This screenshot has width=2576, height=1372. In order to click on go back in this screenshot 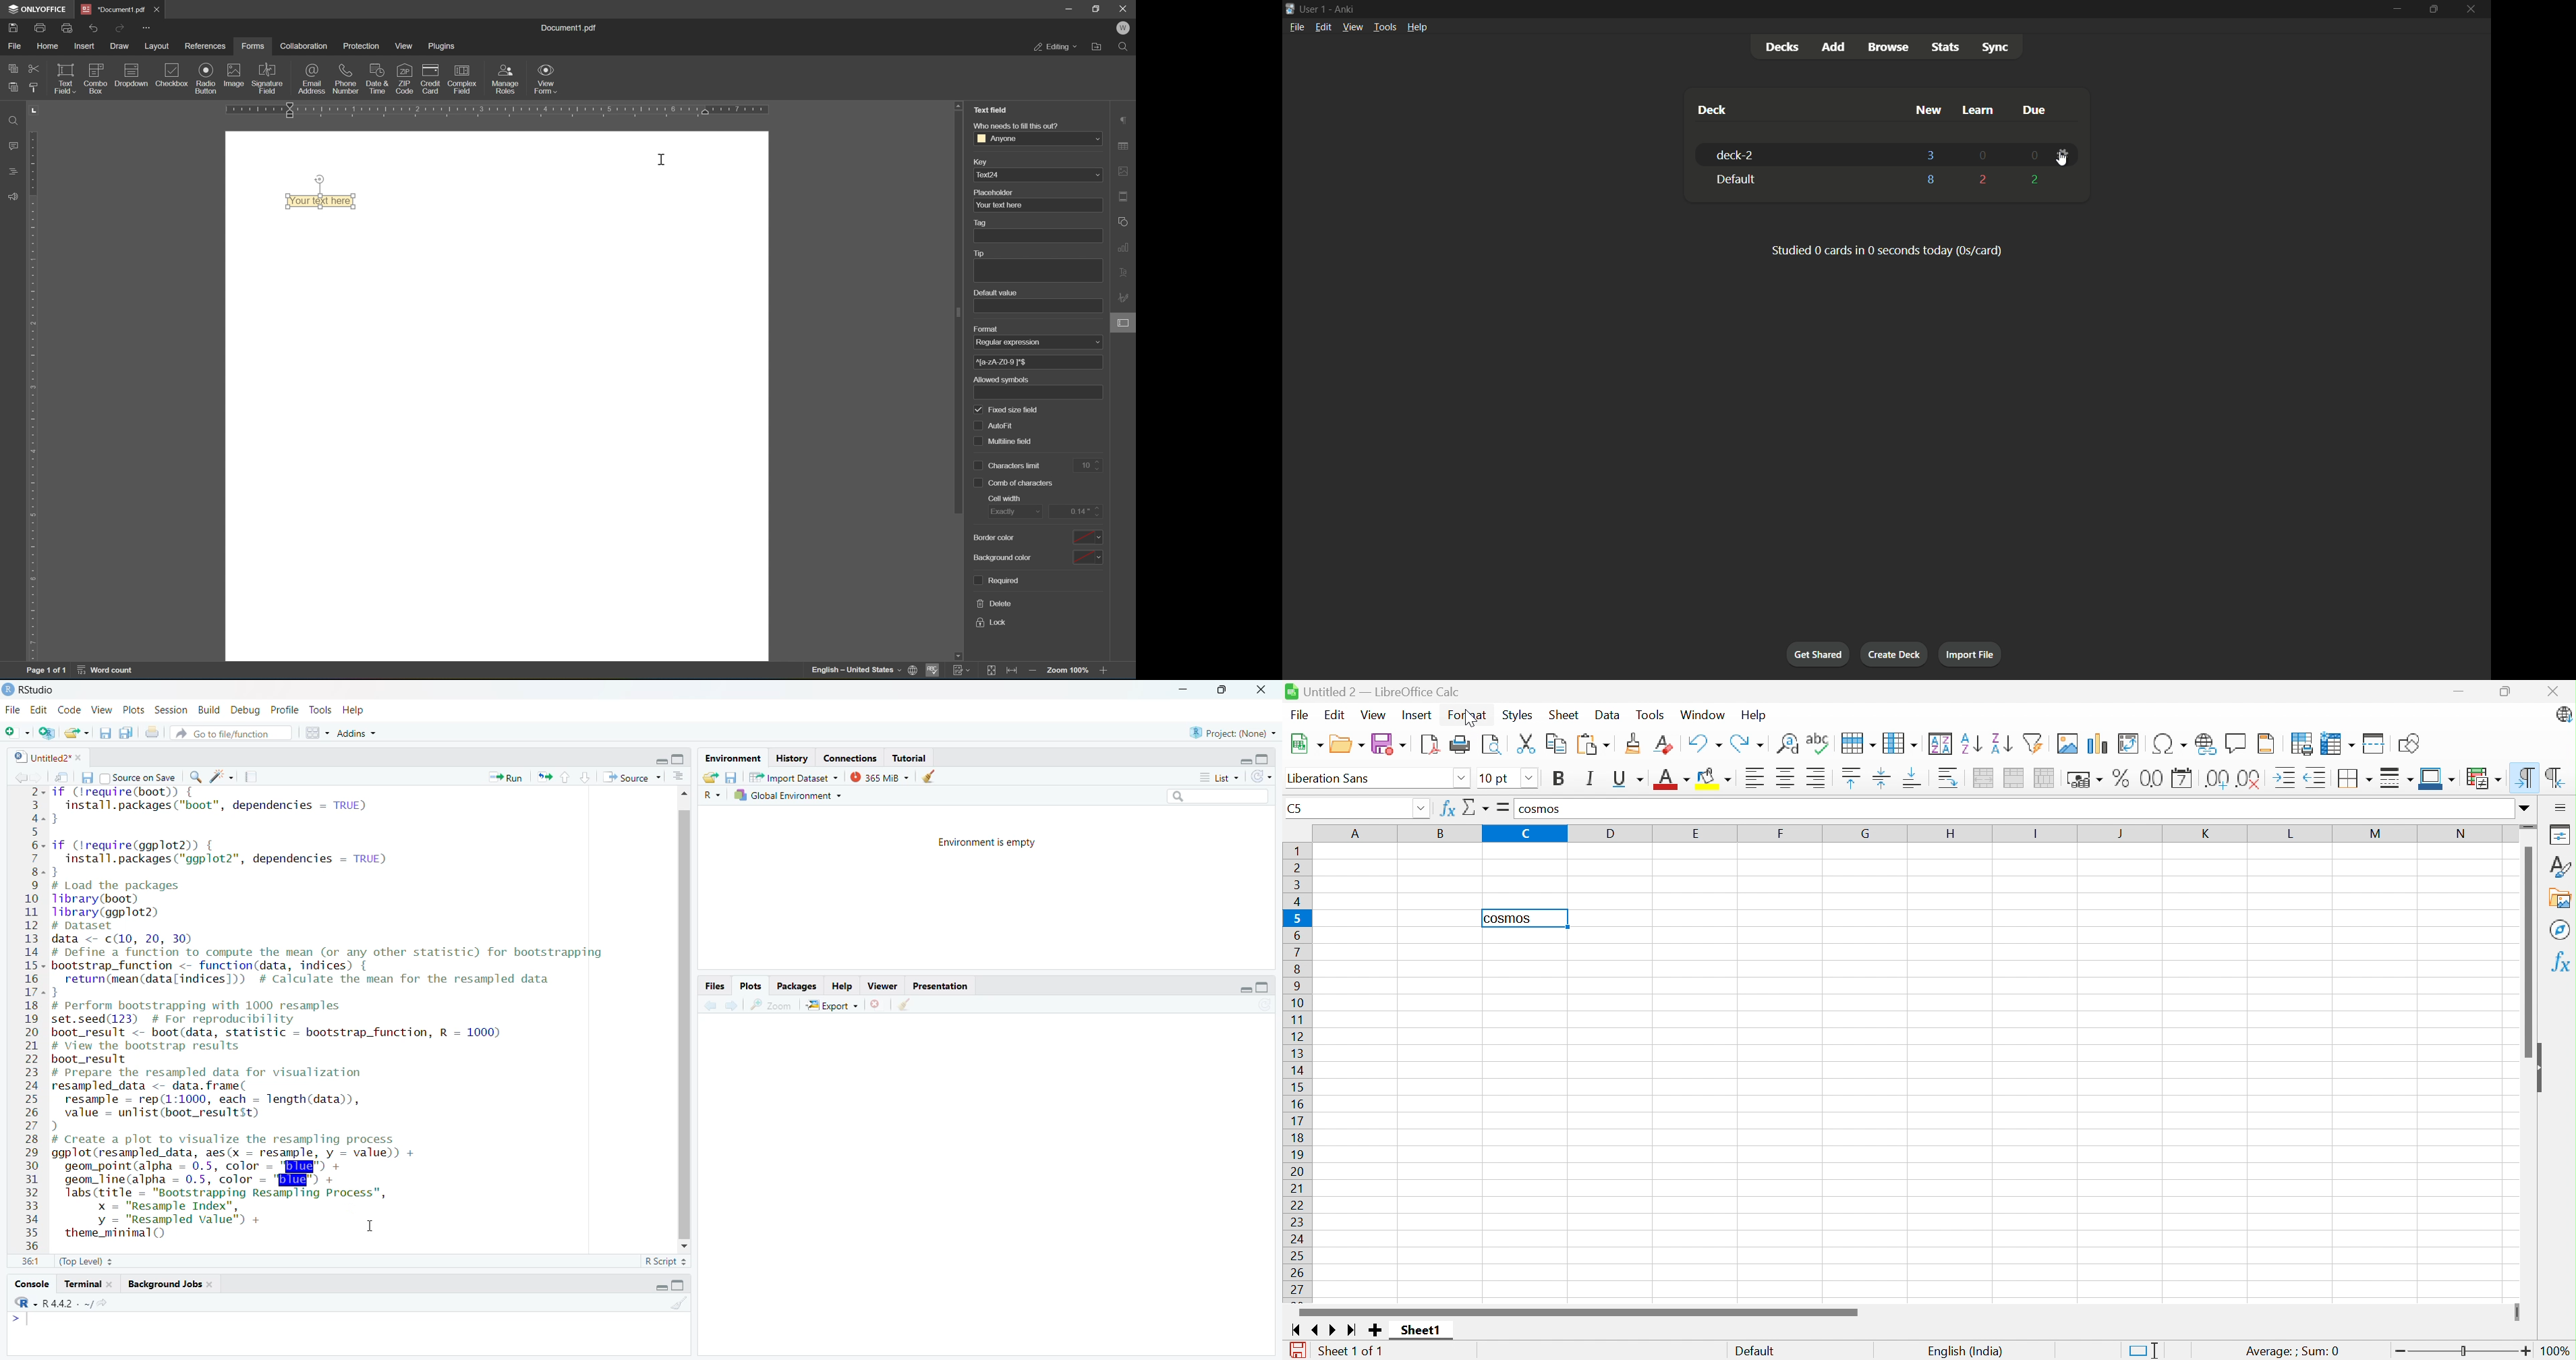, I will do `click(710, 1005)`.